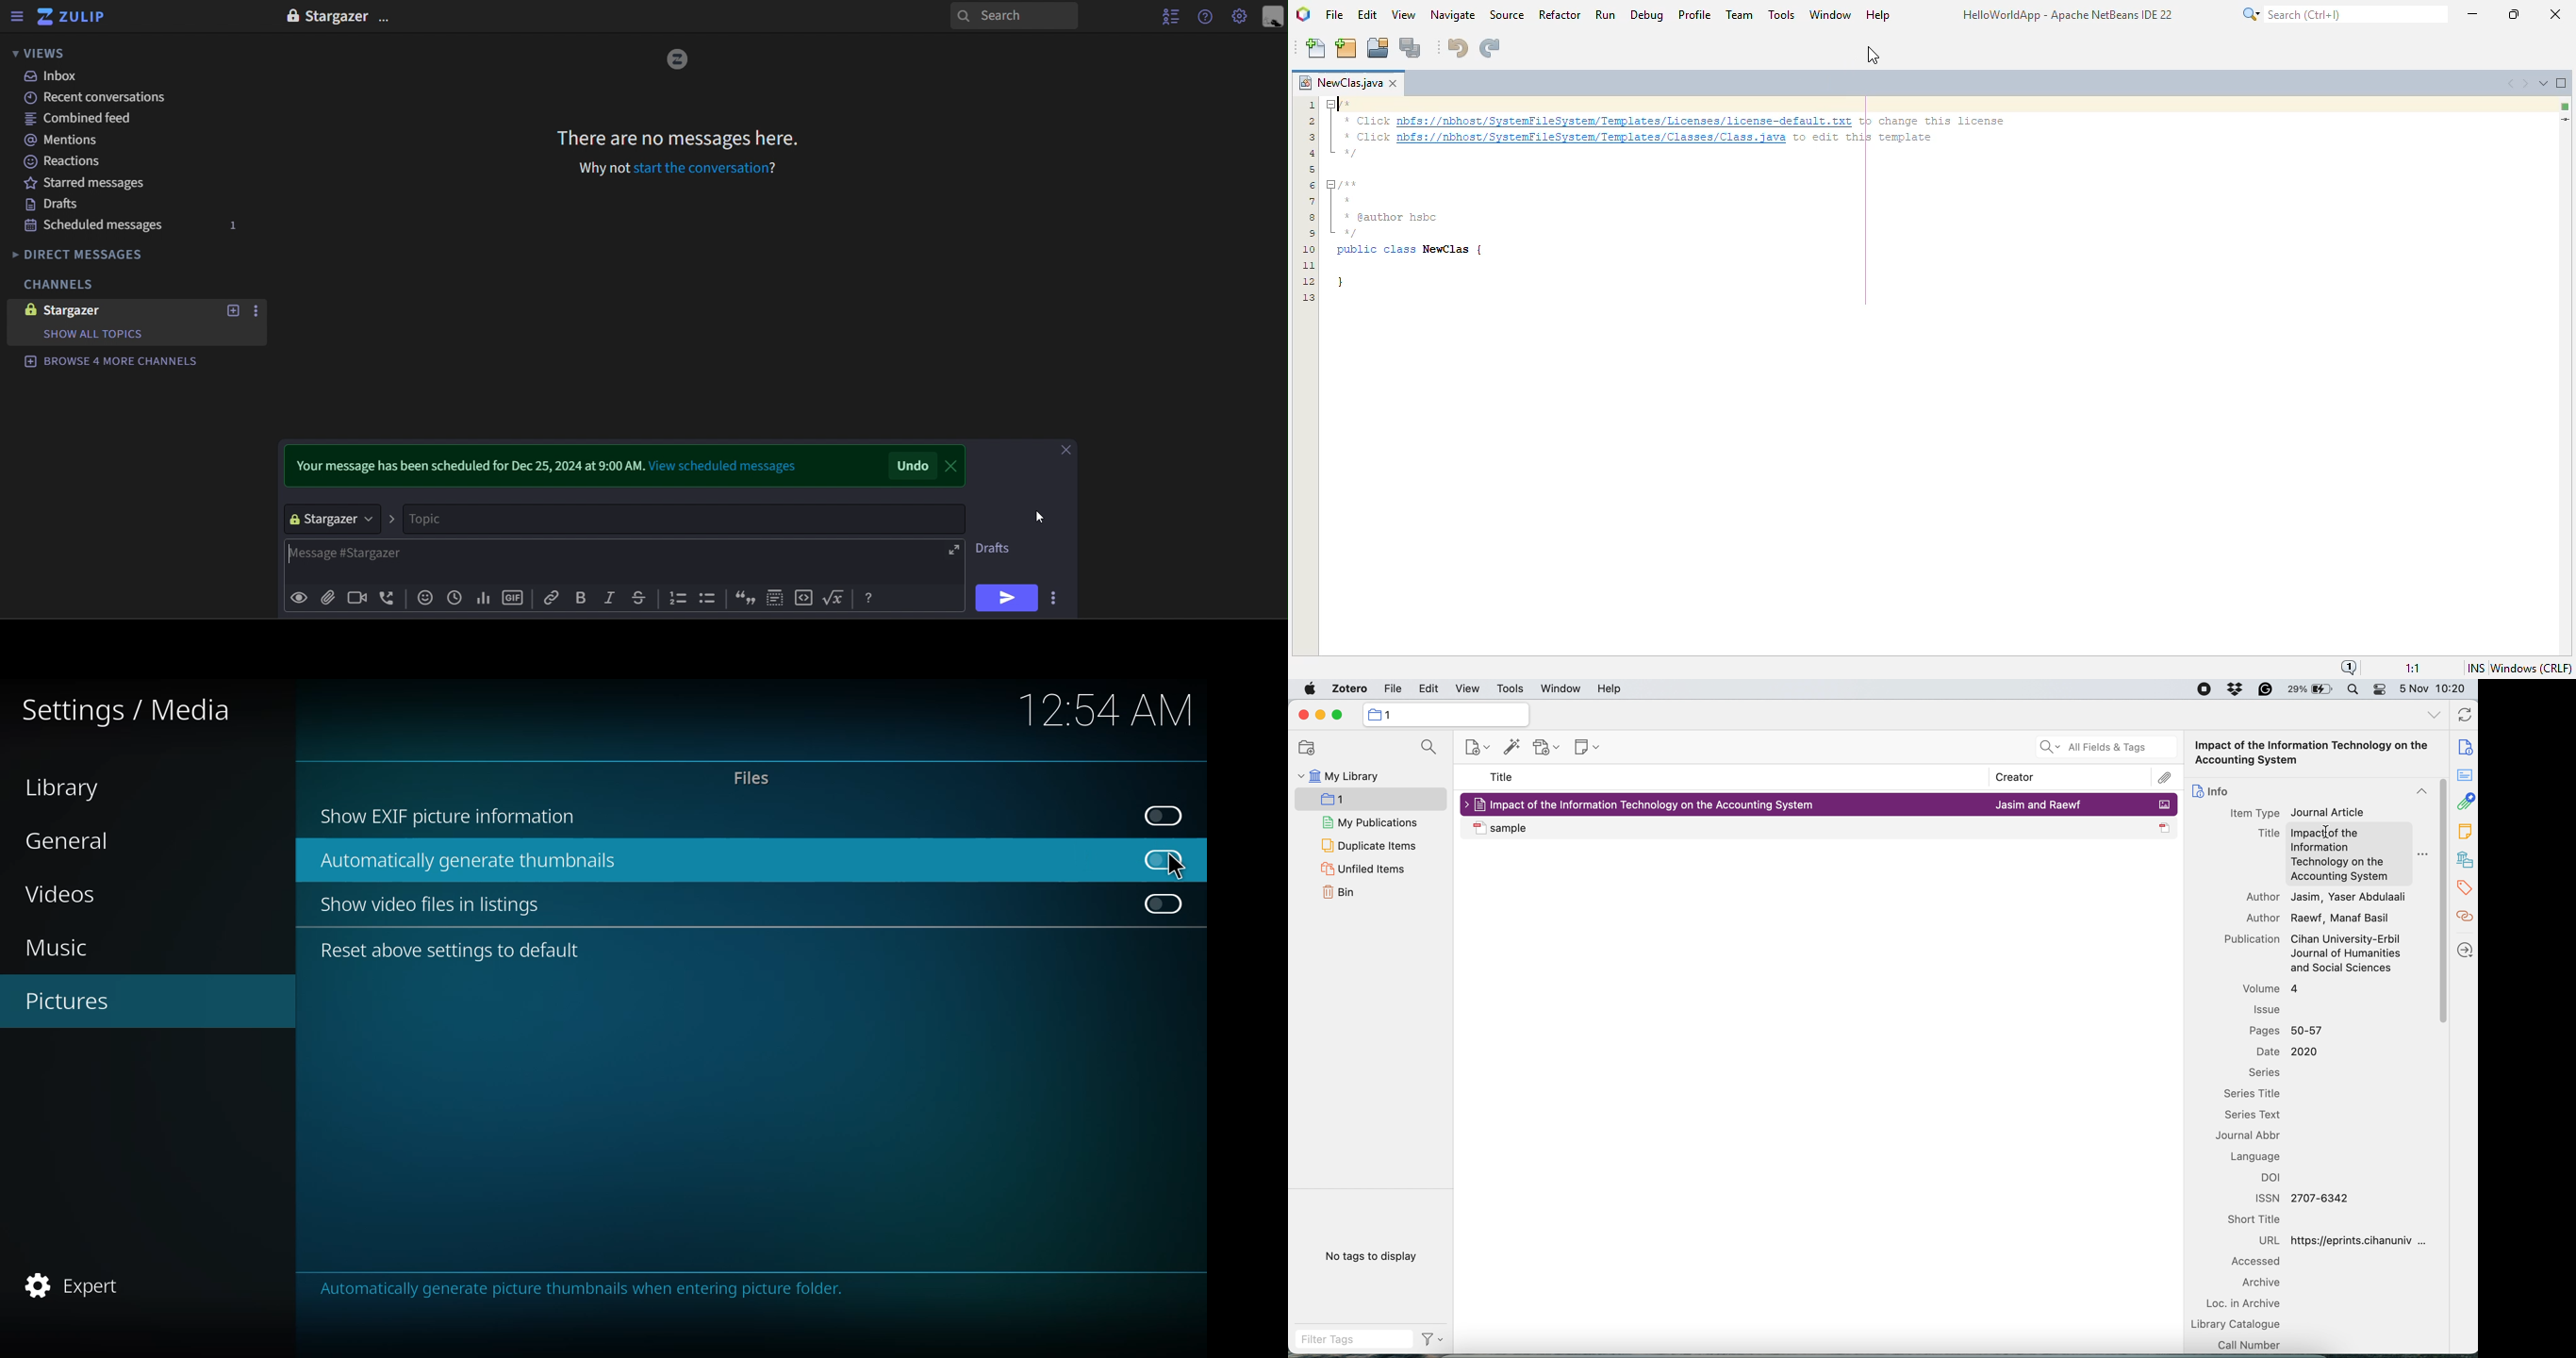 The height and width of the screenshot is (1372, 2576). I want to click on inverted commas, so click(741, 596).